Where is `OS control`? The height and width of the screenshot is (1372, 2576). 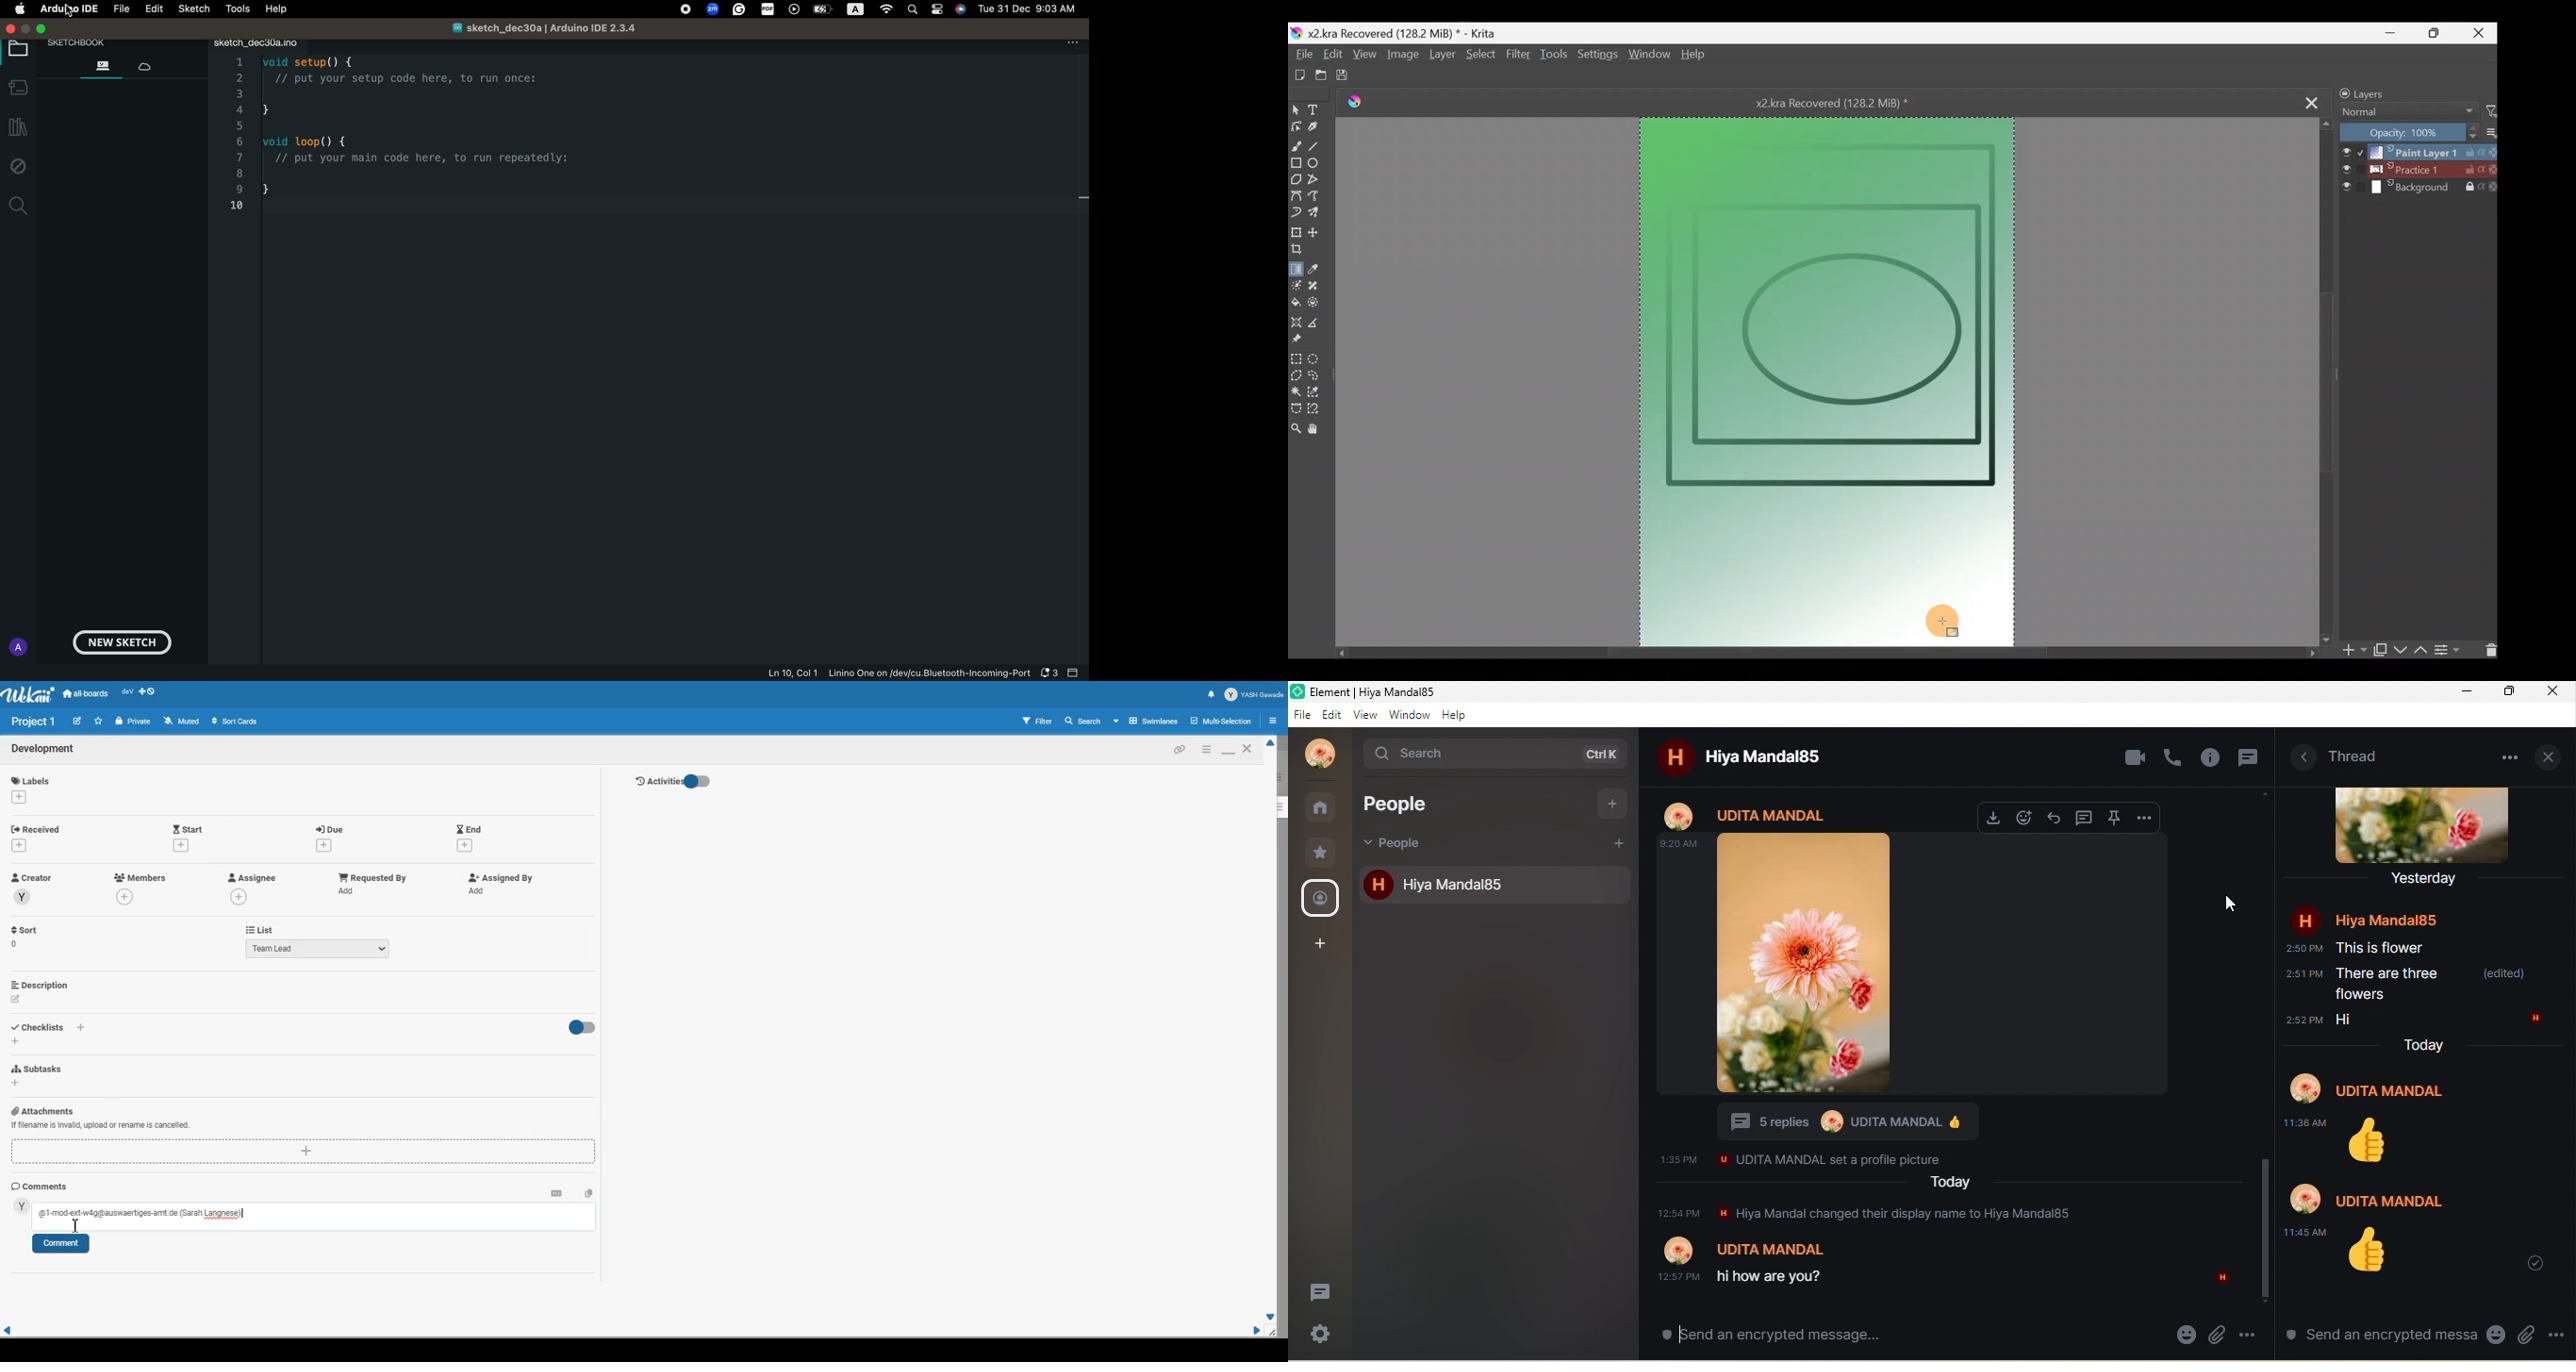 OS control is located at coordinates (686, 10).